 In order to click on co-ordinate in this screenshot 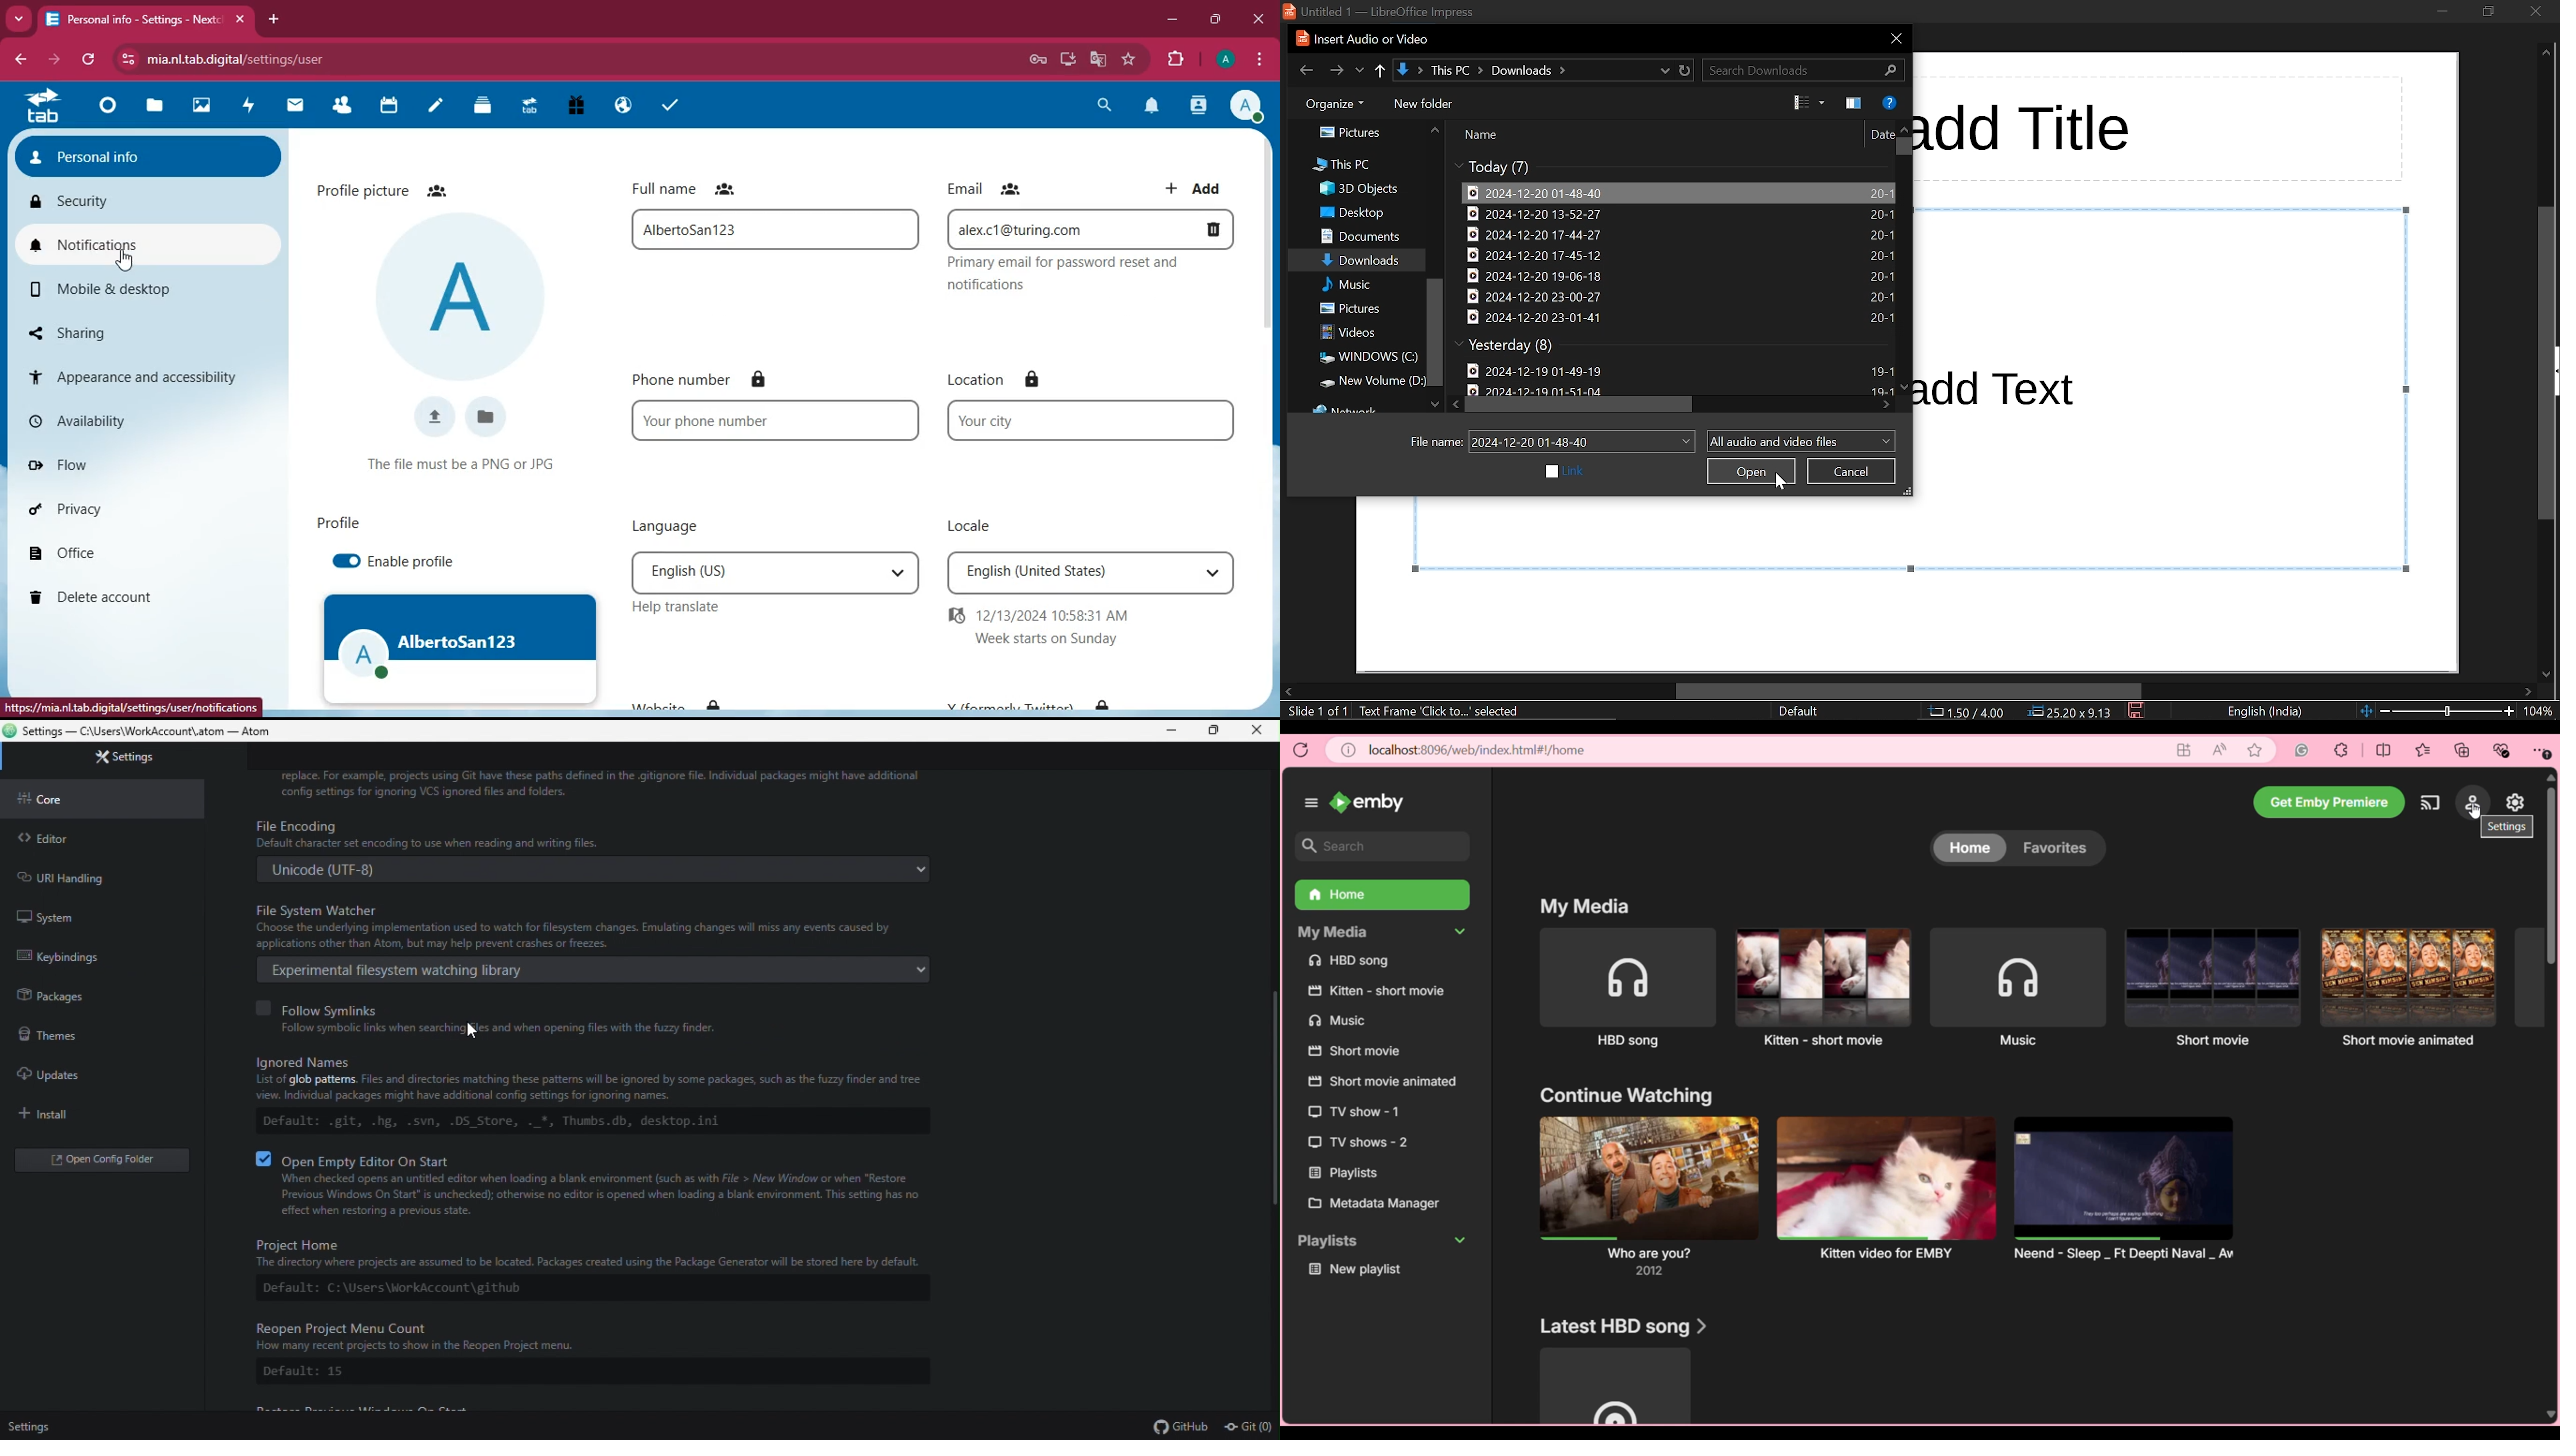, I will do `click(1964, 713)`.